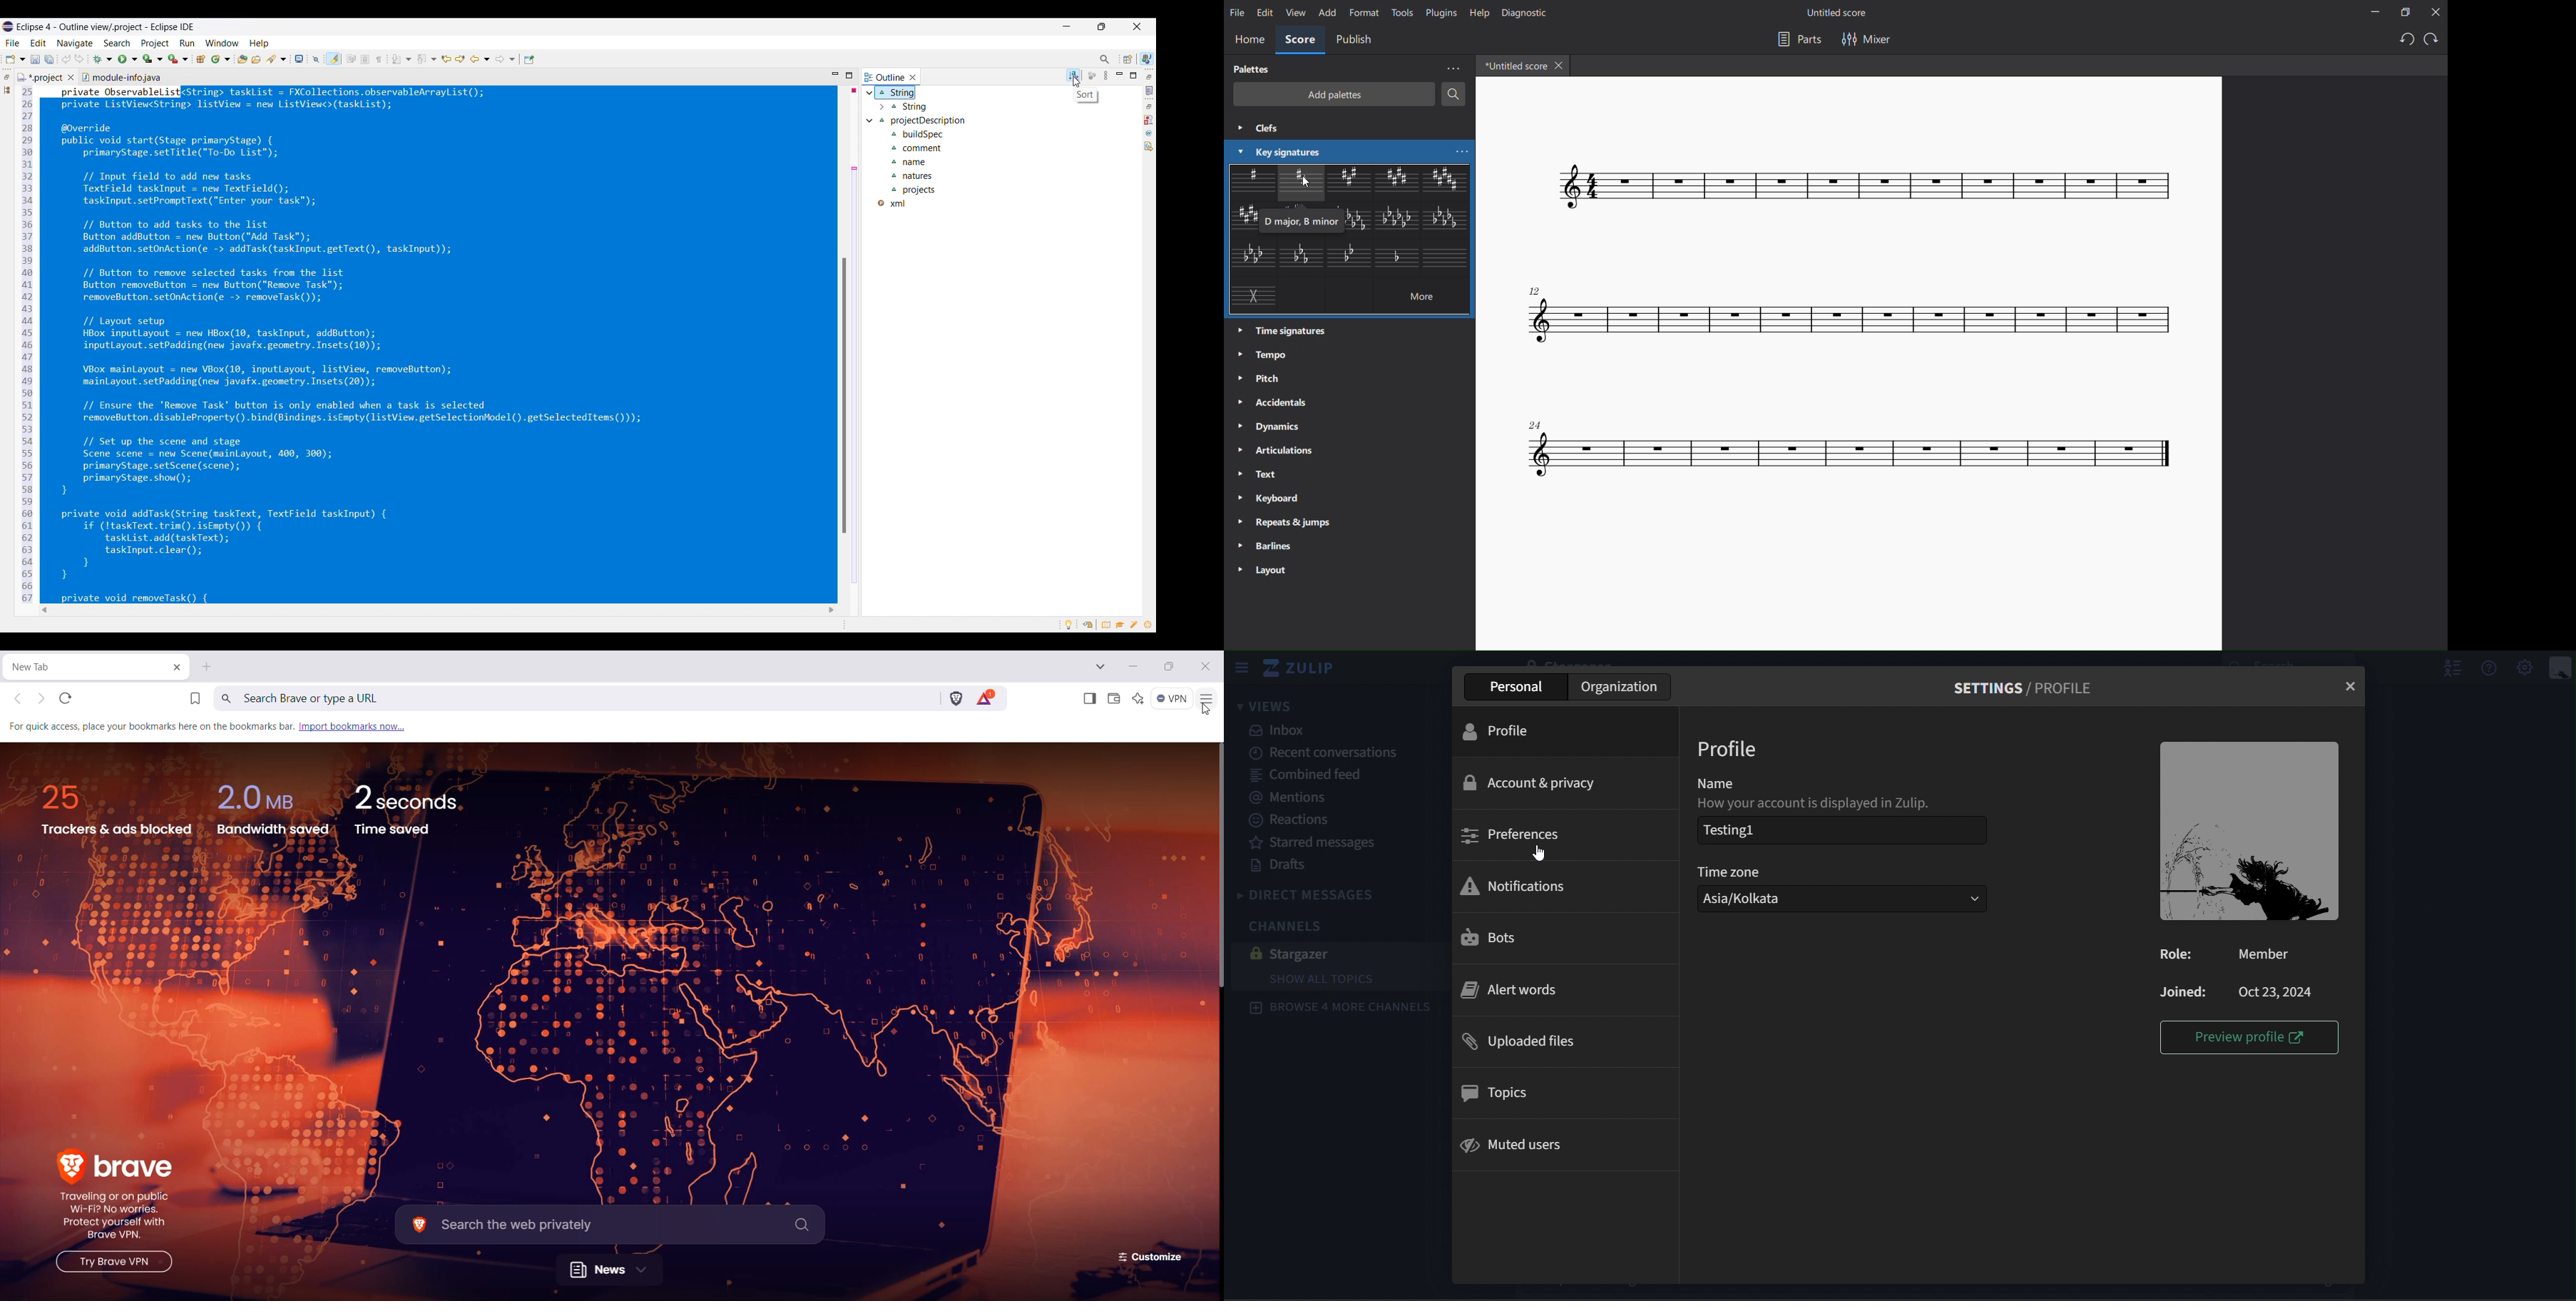 The width and height of the screenshot is (2576, 1316). I want to click on Samples, so click(1135, 625).